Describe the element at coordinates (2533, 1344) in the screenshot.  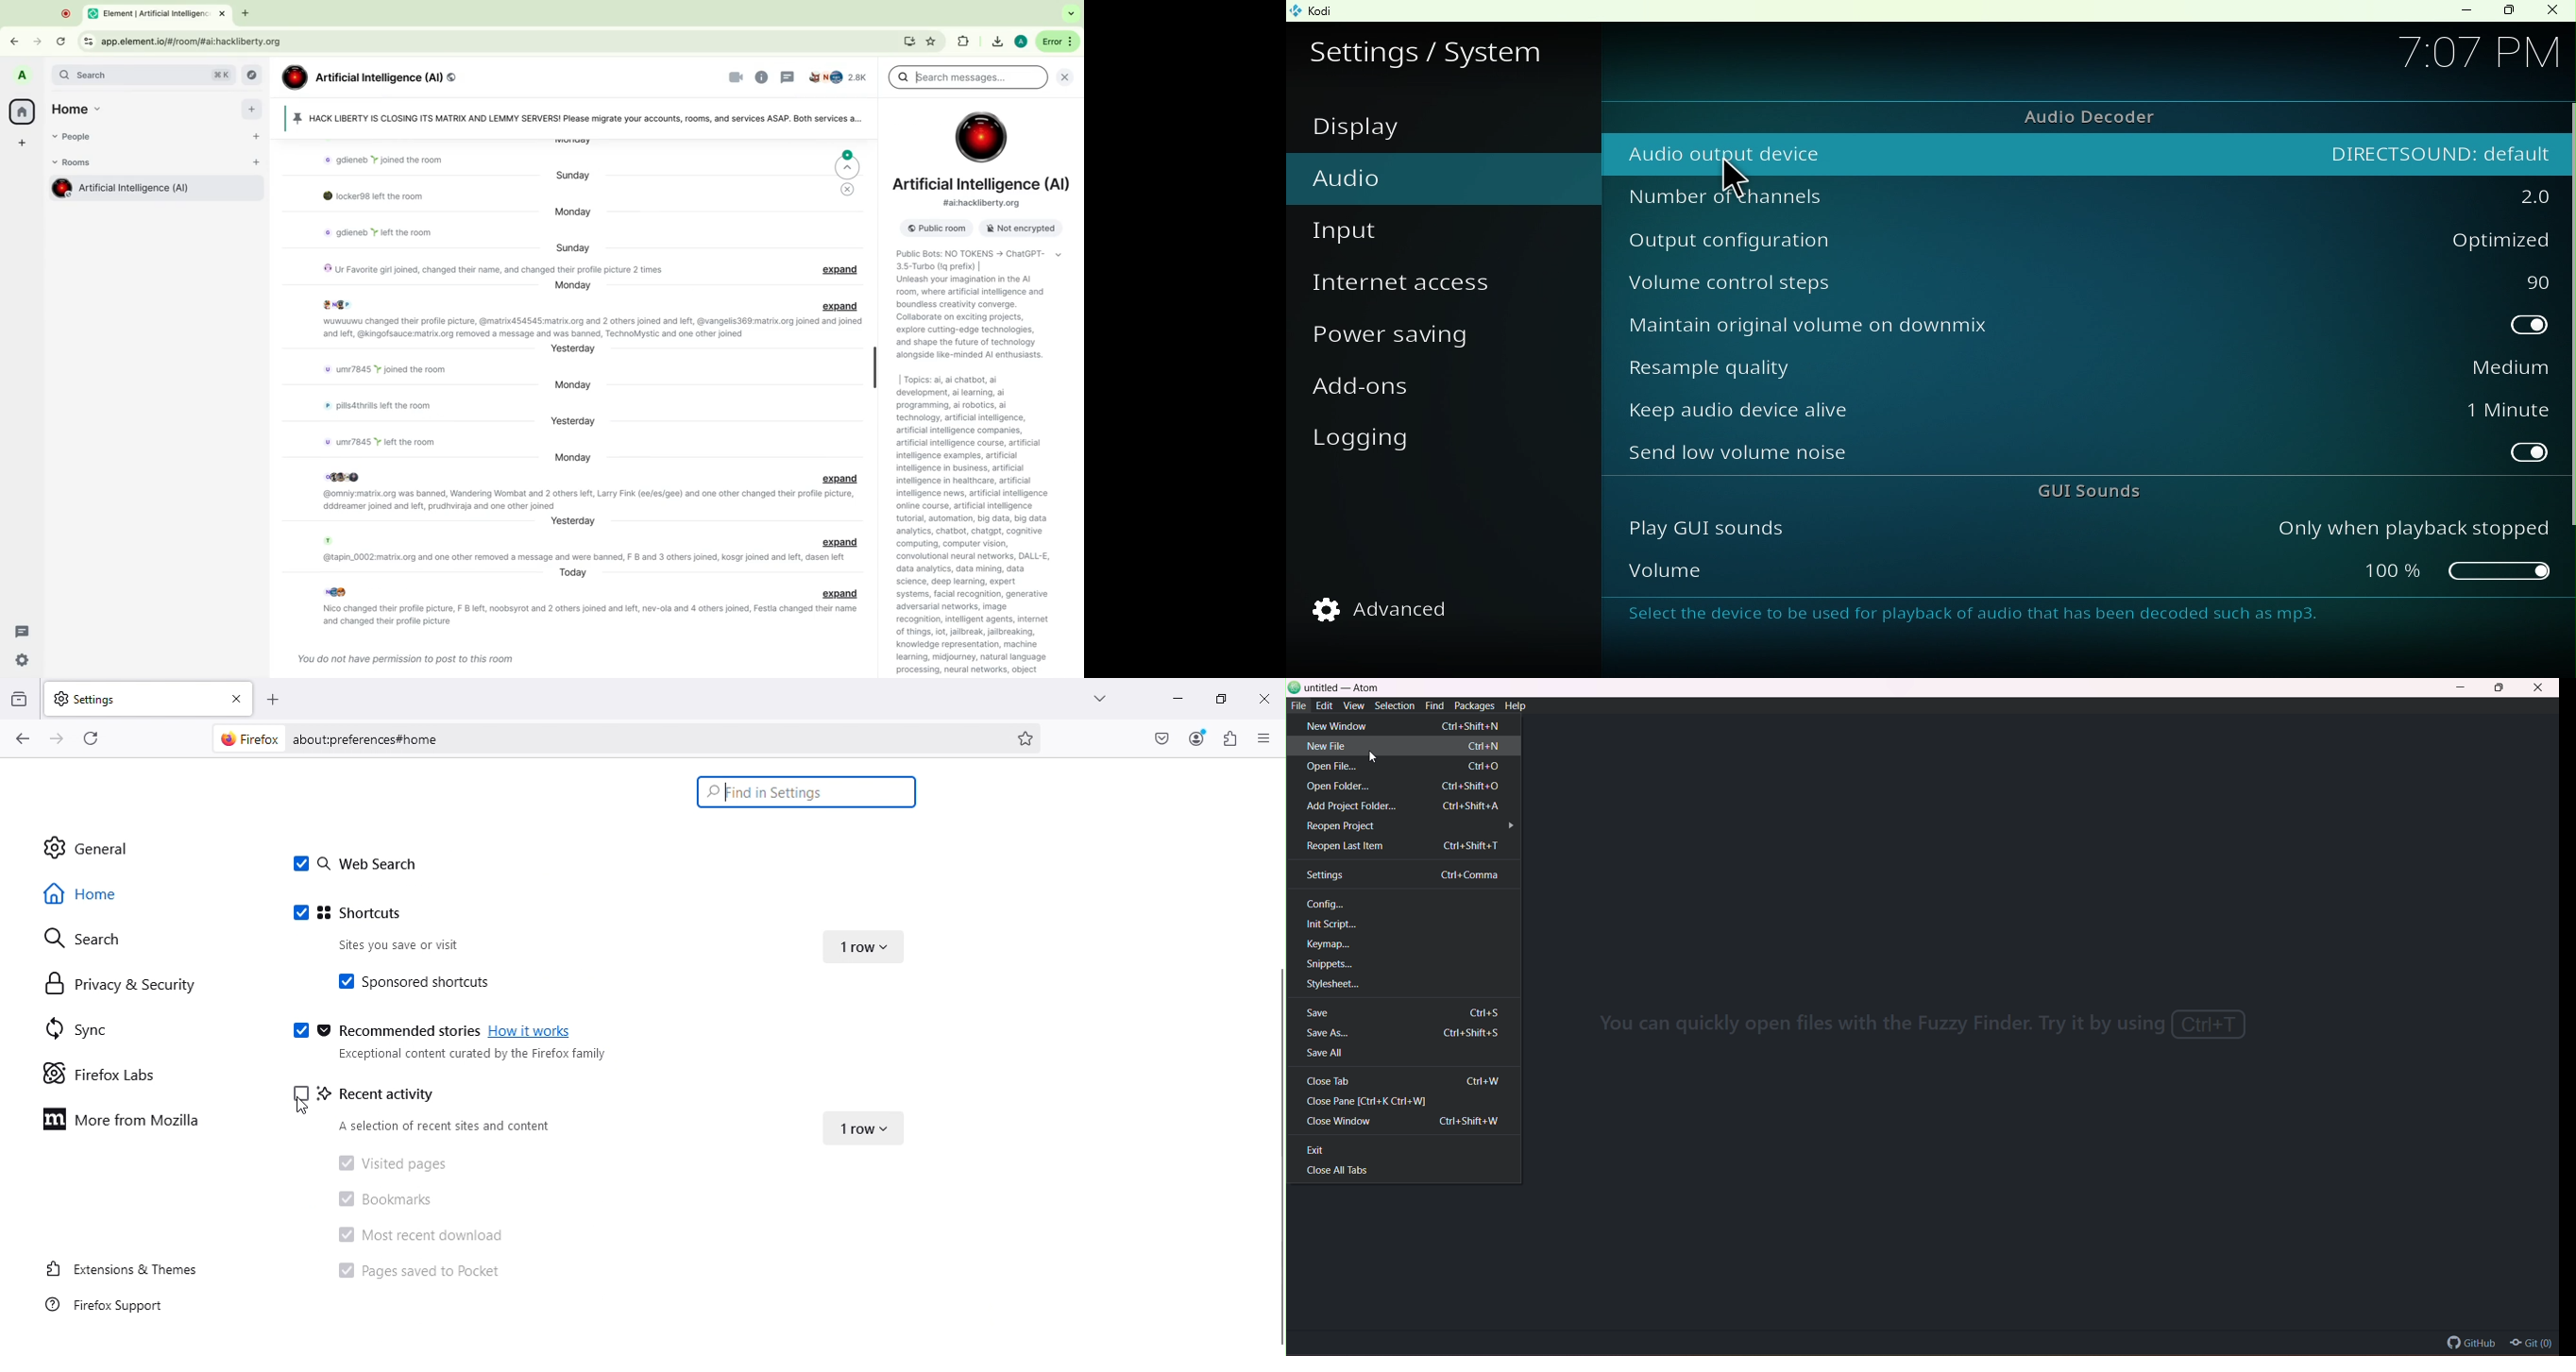
I see `Git(0)` at that location.